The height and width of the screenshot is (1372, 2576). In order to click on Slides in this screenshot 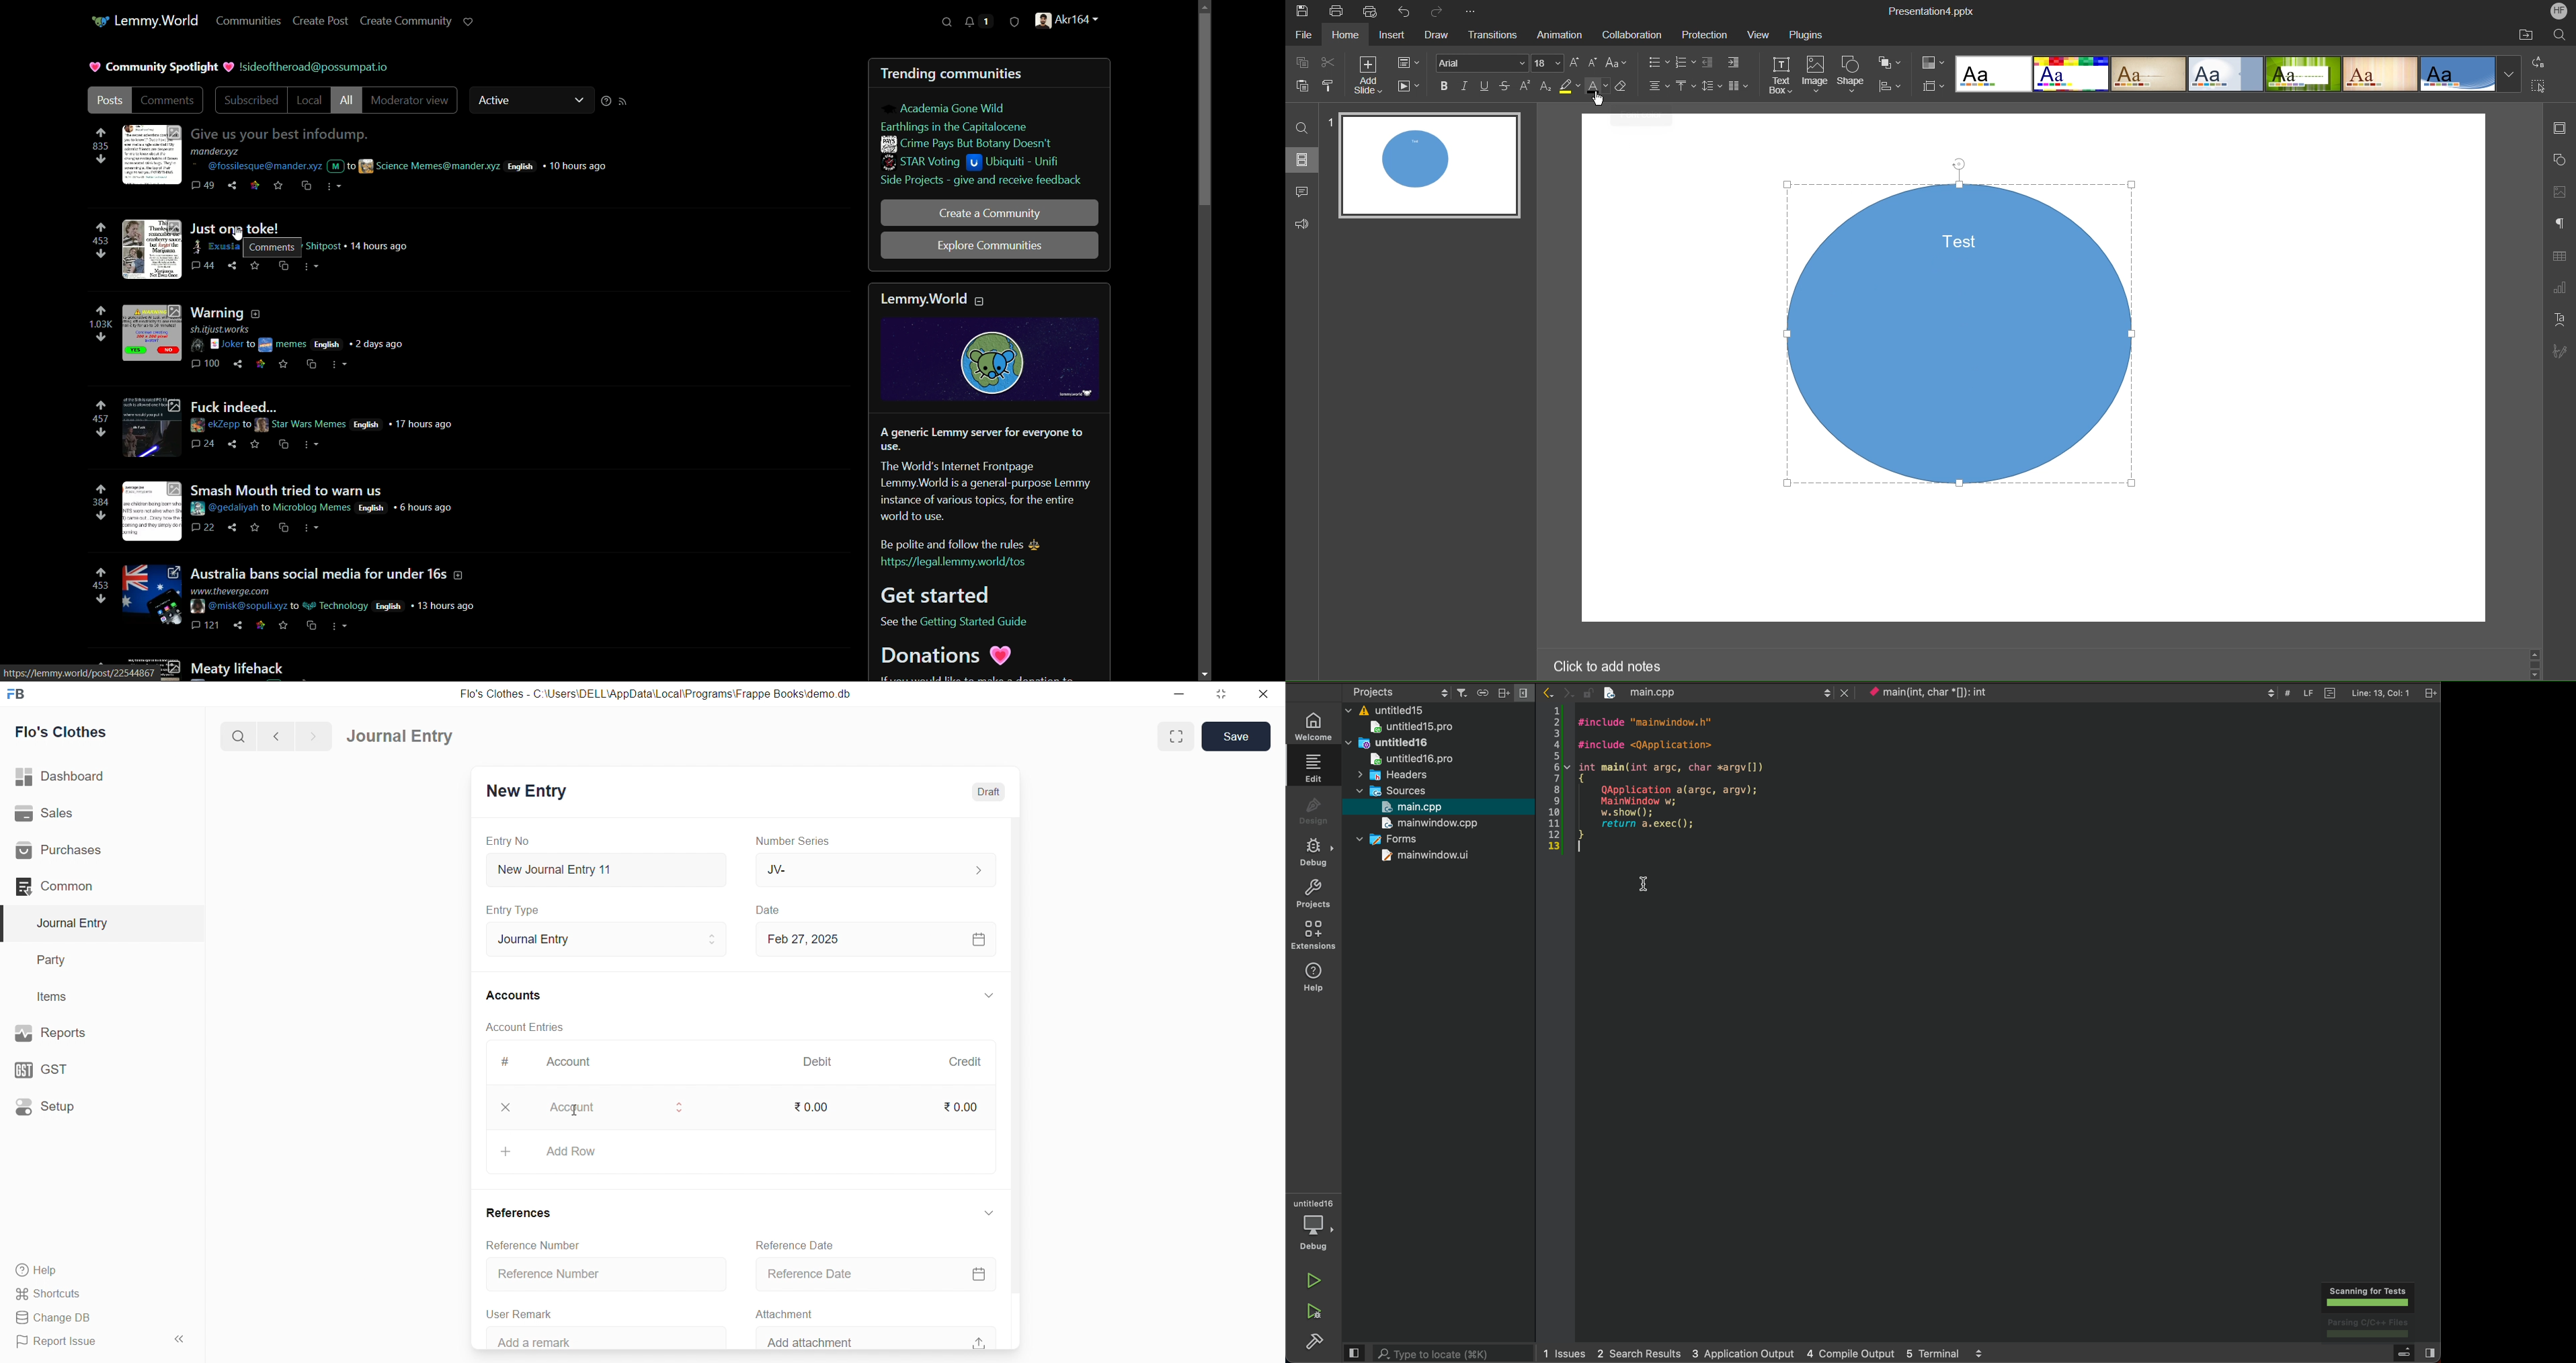, I will do `click(1305, 160)`.